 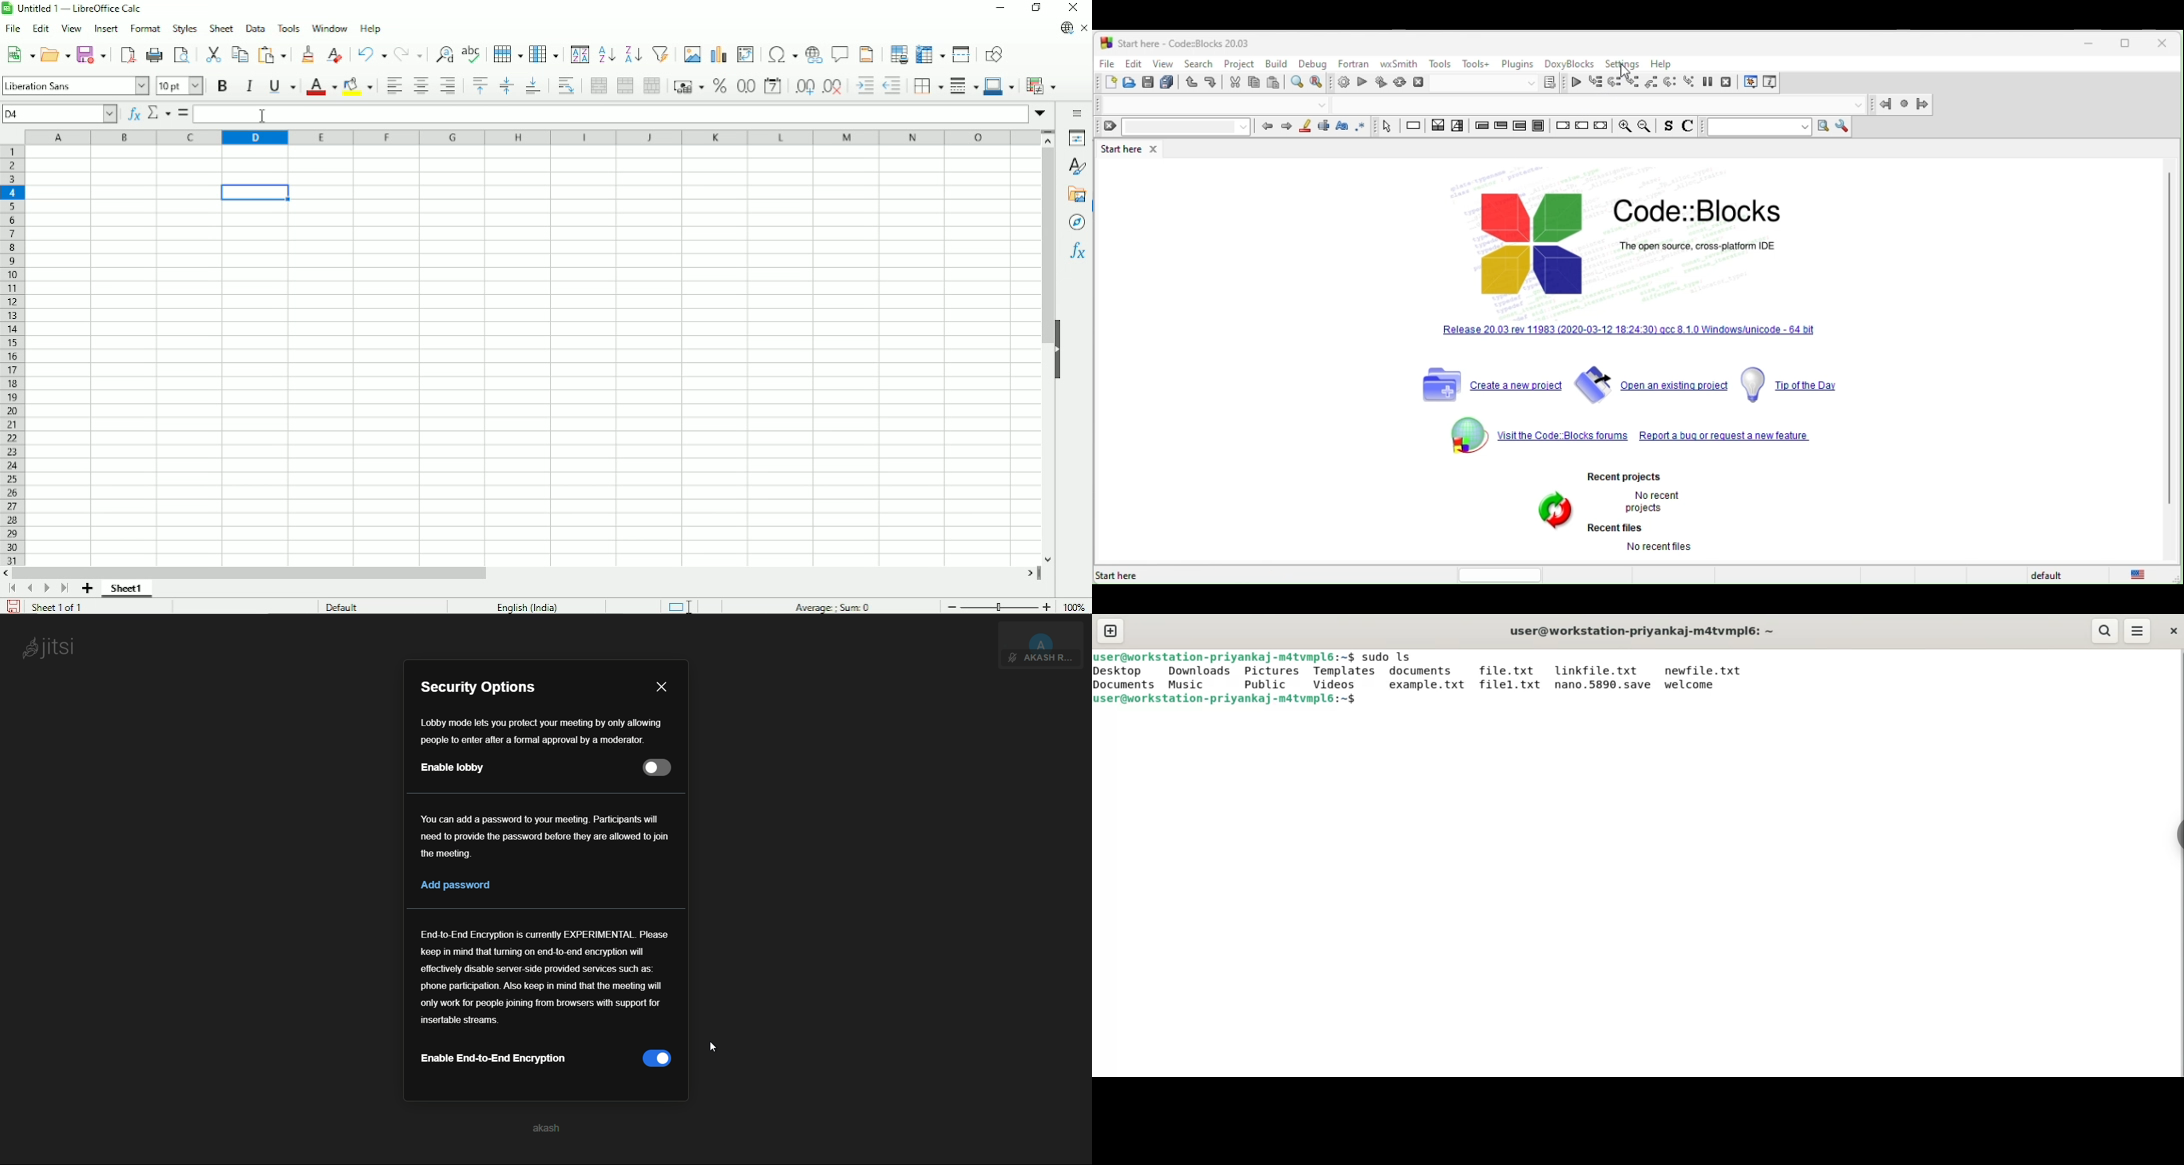 I want to click on Tools, so click(x=289, y=28).